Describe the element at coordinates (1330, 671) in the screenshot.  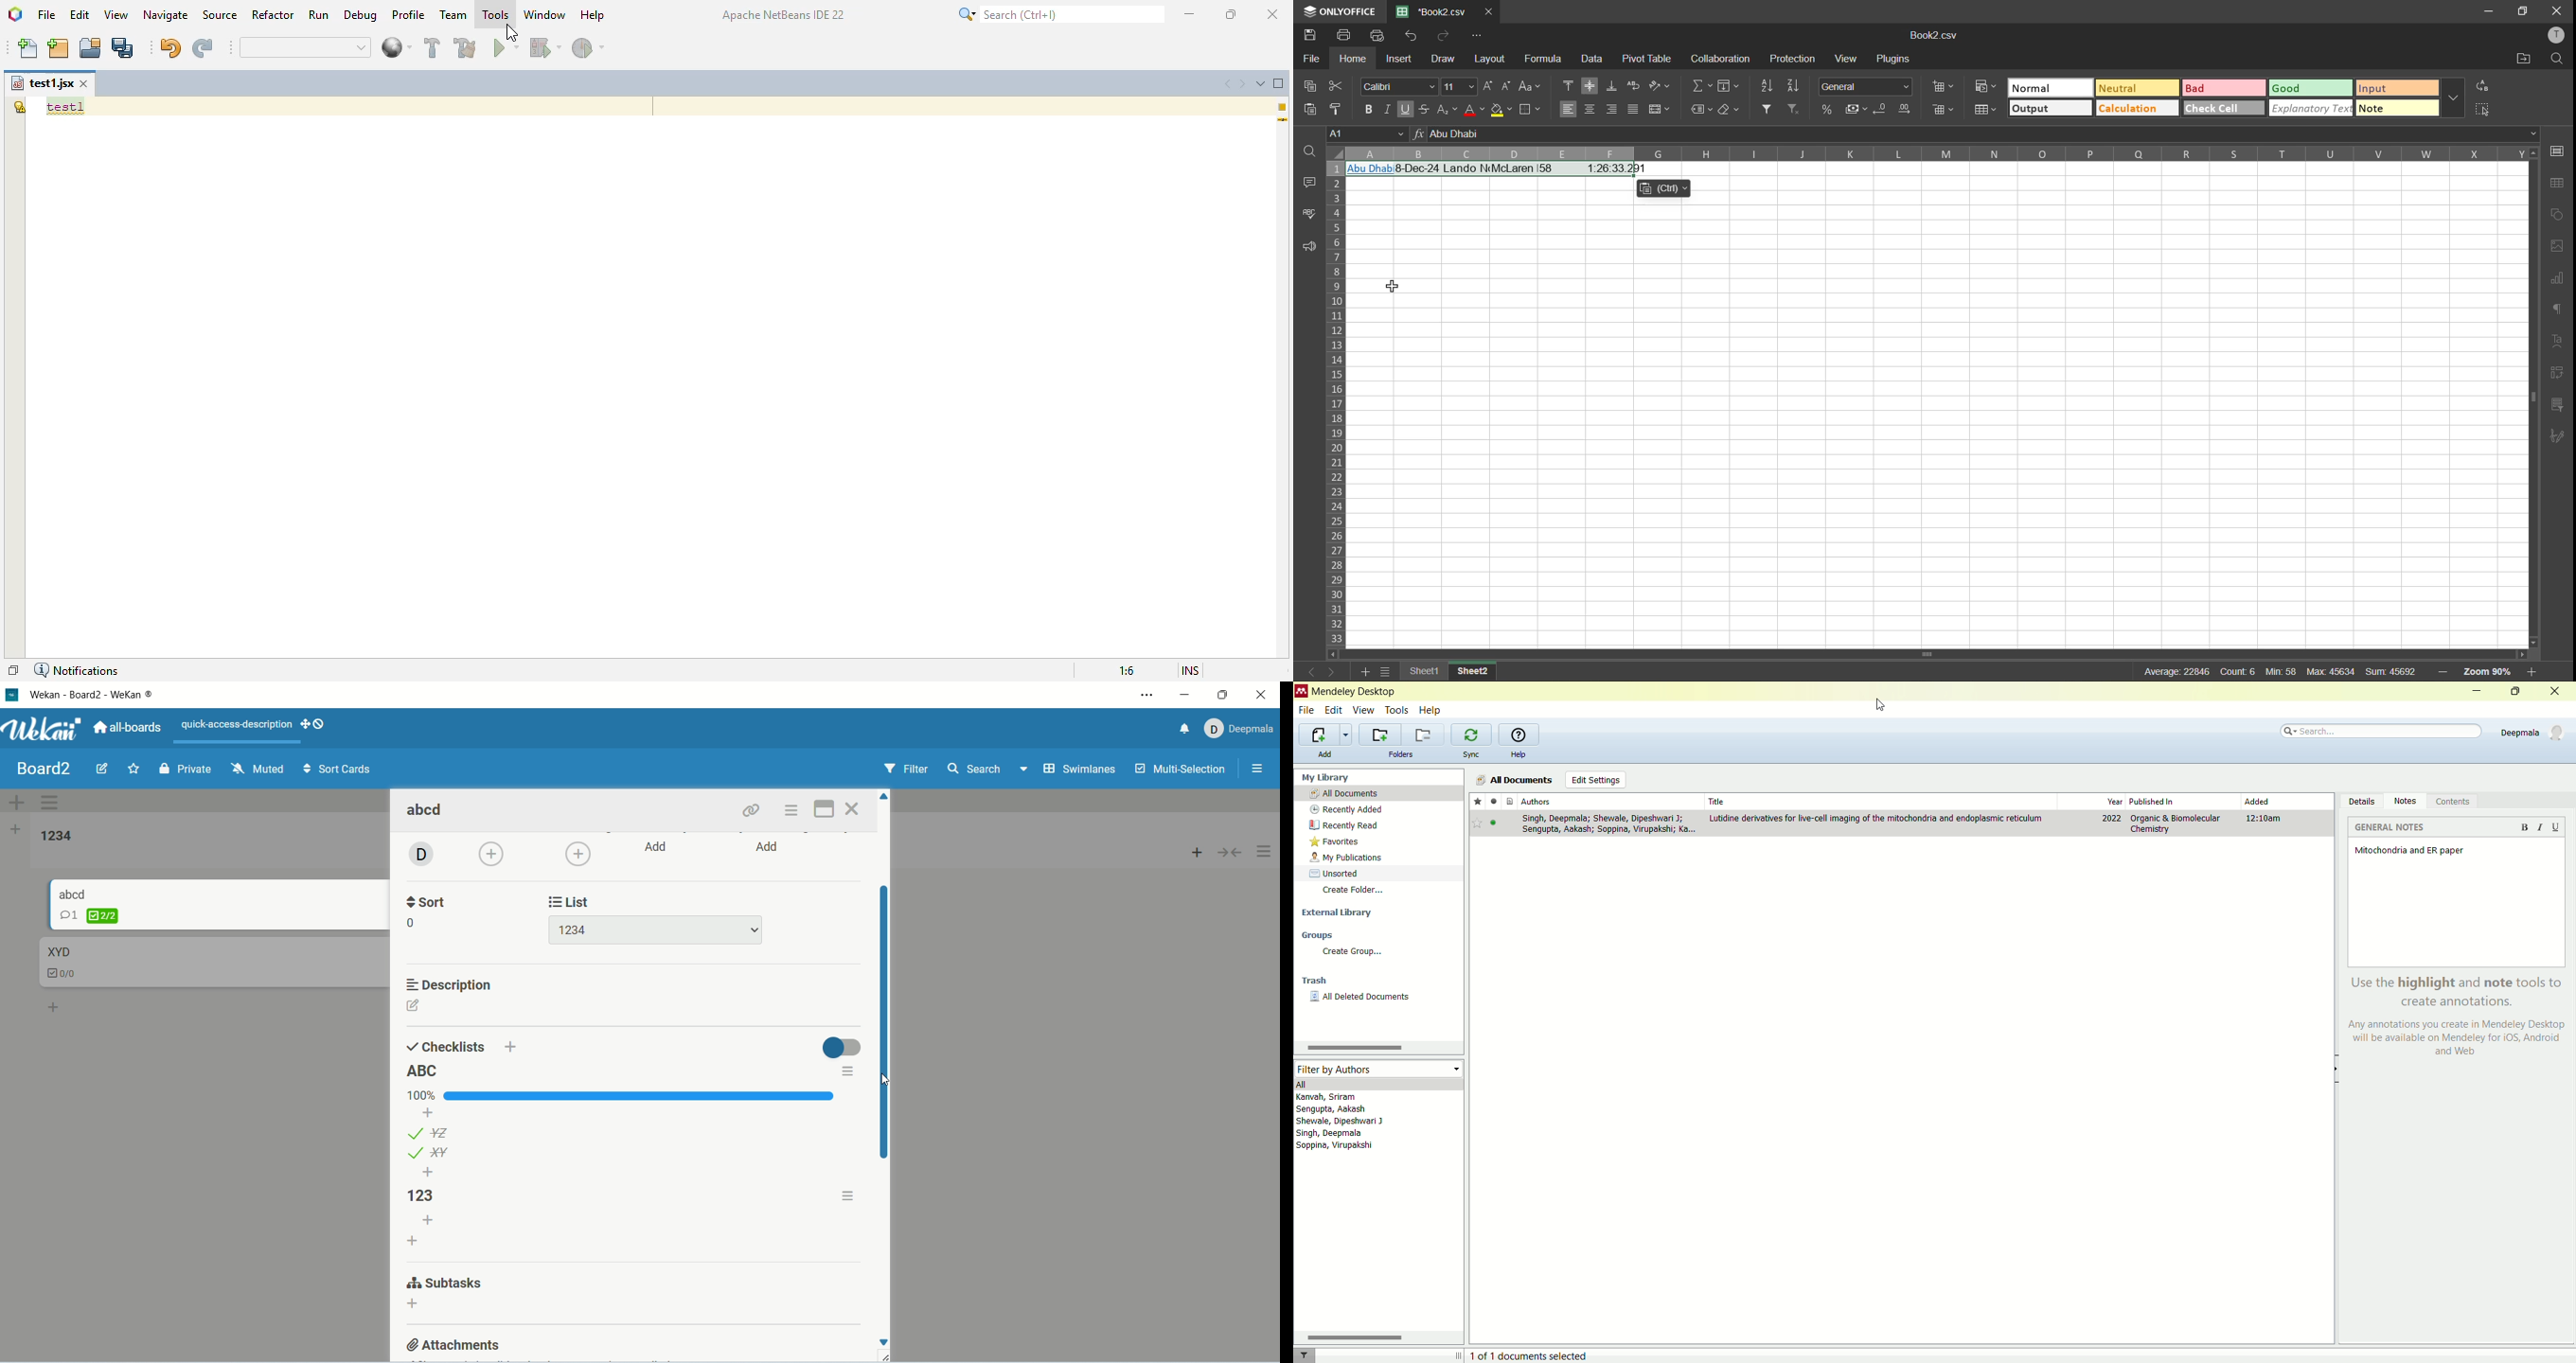
I see `next` at that location.